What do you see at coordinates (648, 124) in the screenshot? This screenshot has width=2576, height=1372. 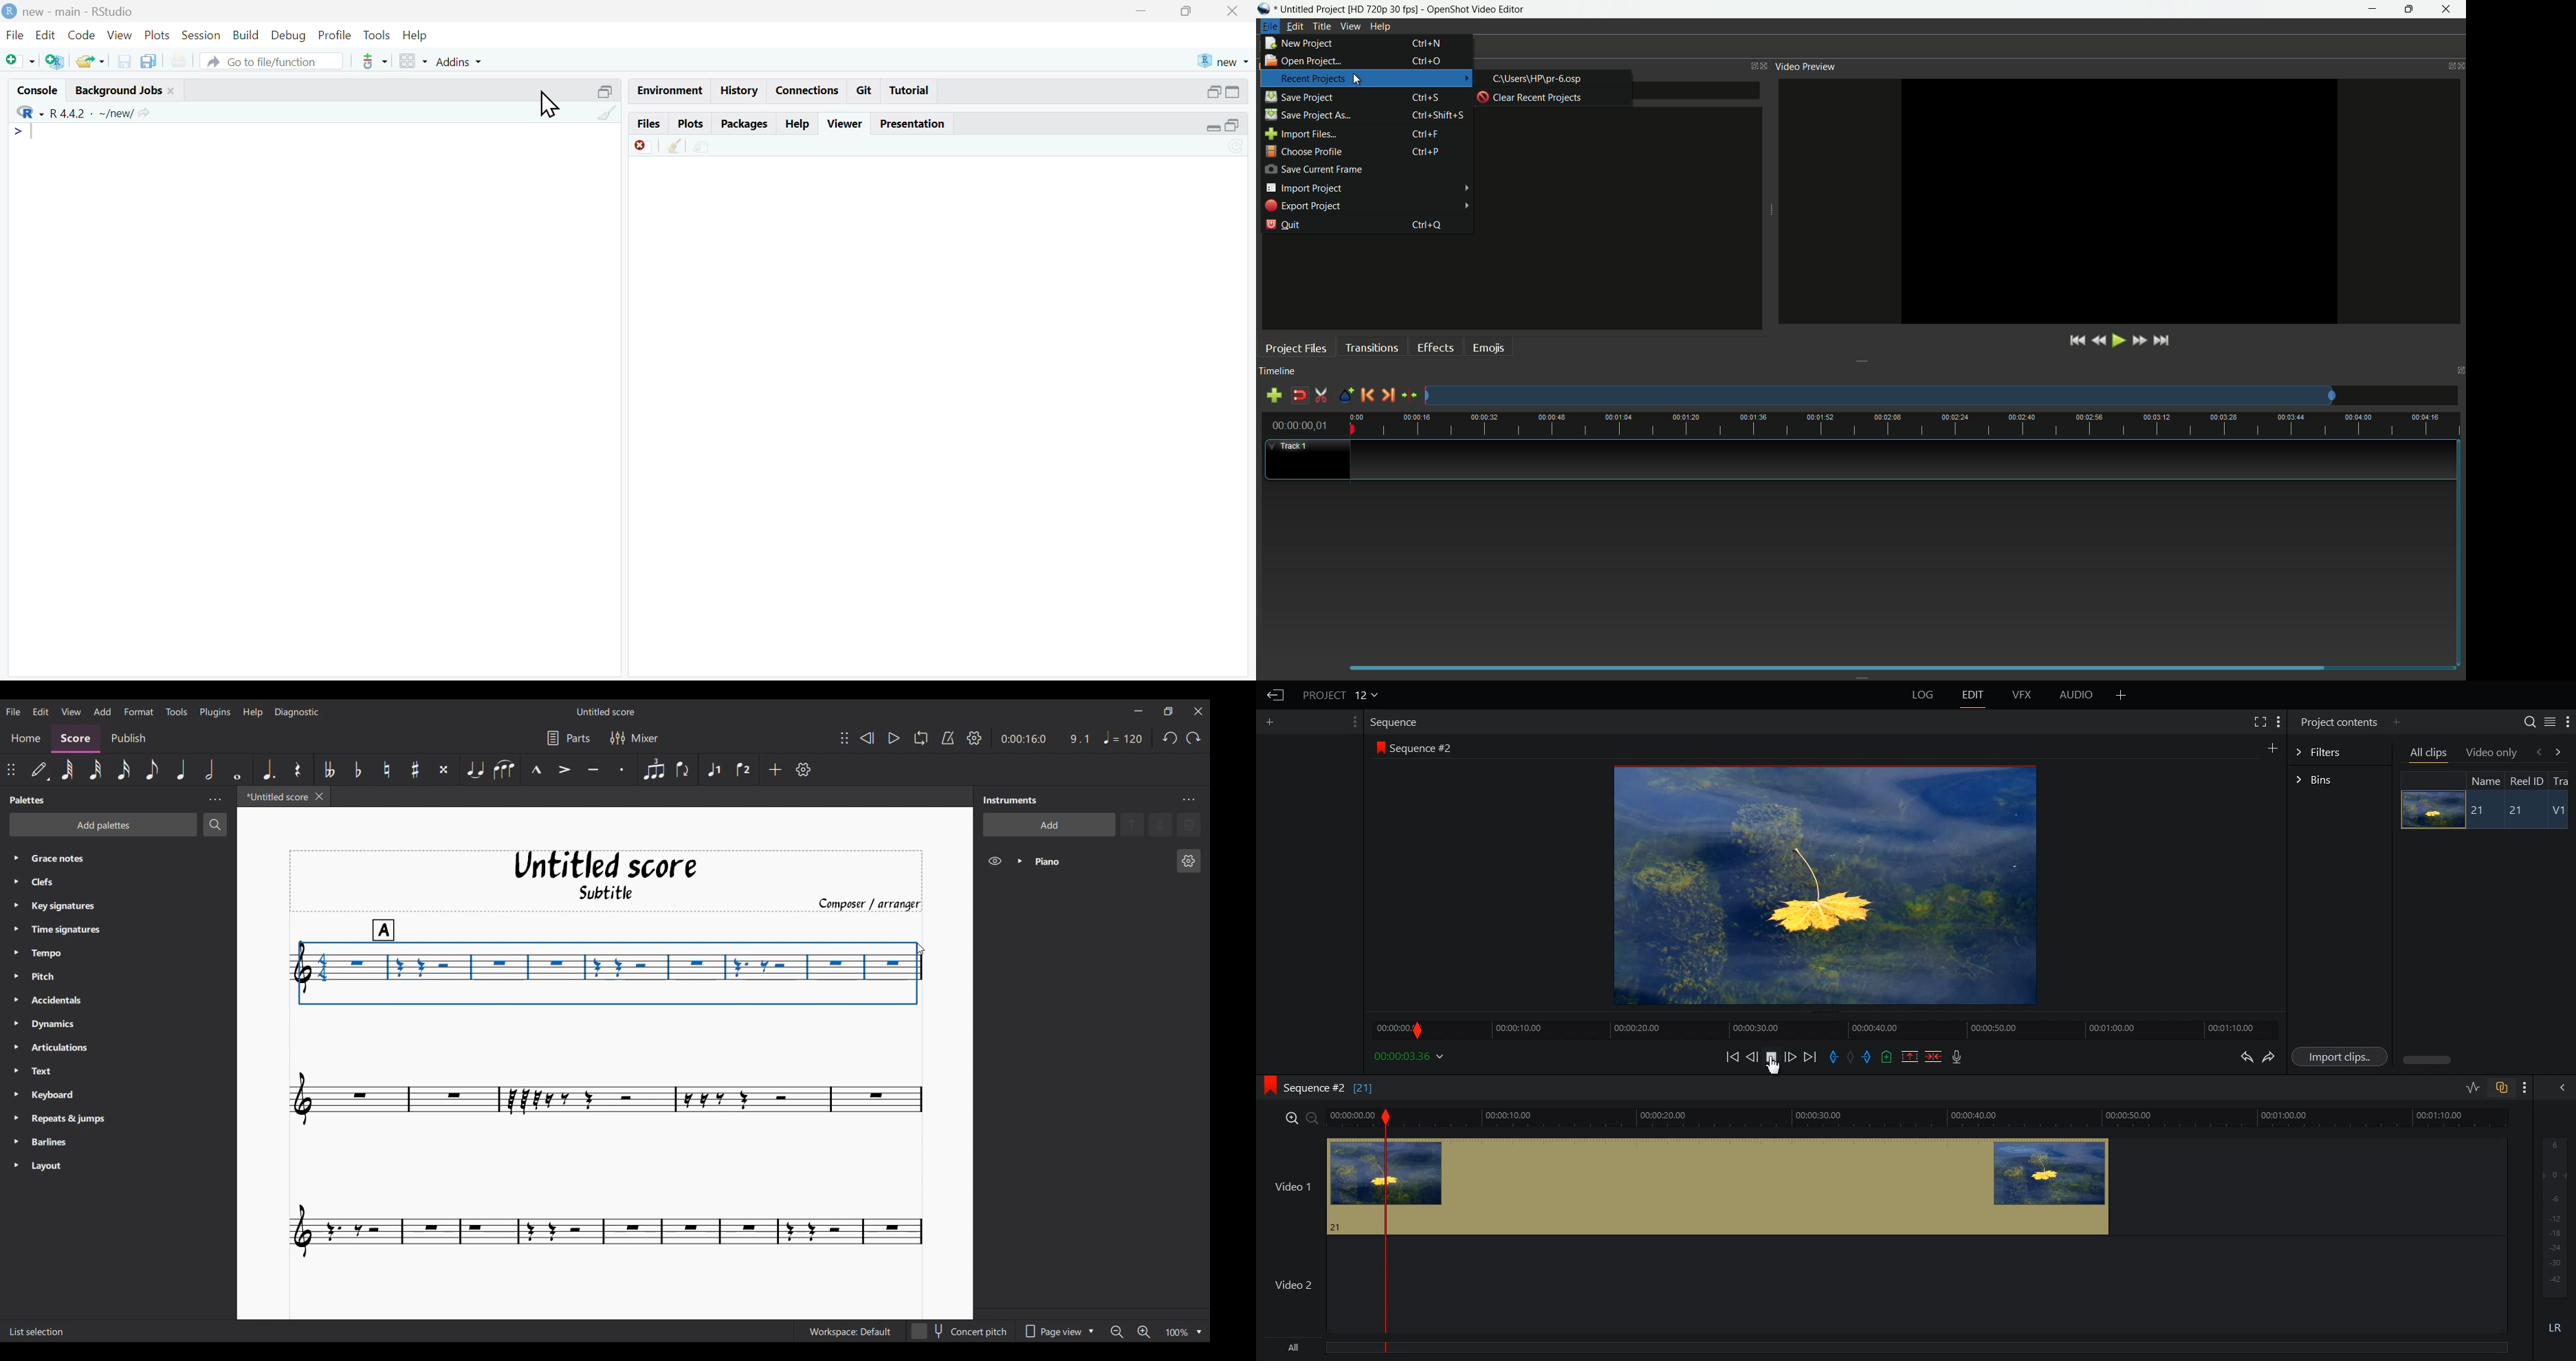 I see `files` at bounding box center [648, 124].